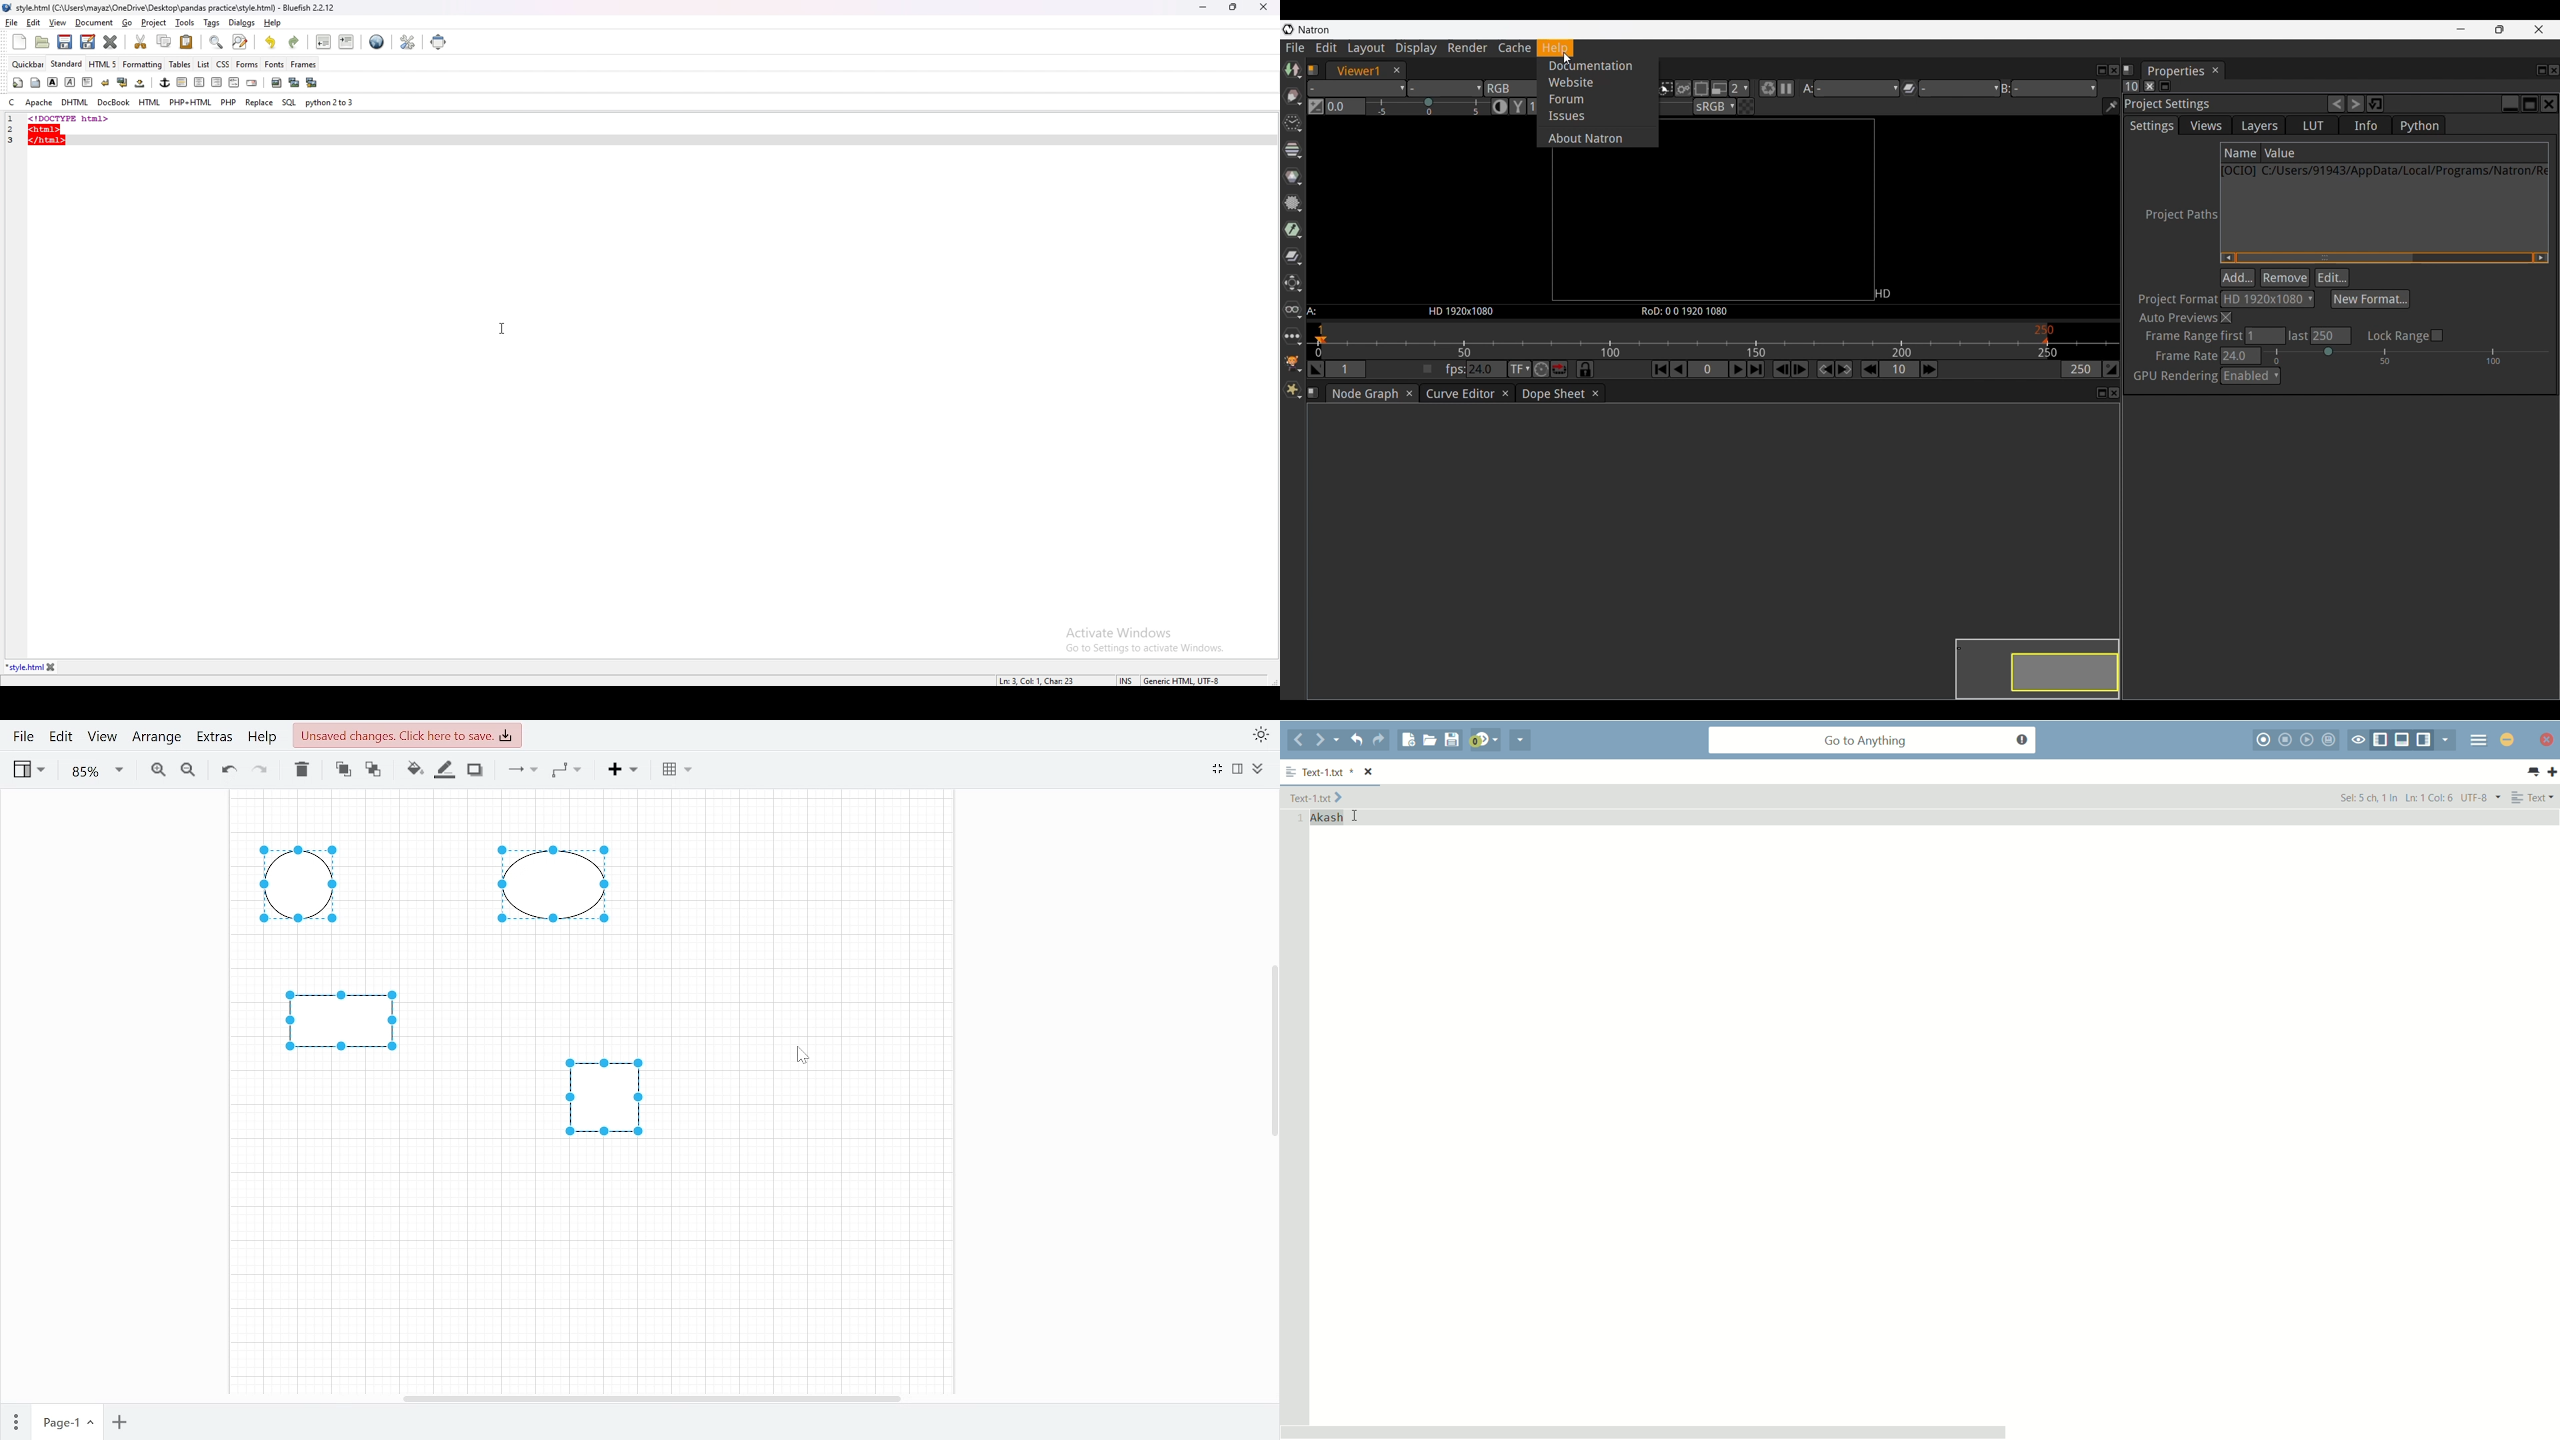 The height and width of the screenshot is (1456, 2576). I want to click on docbook, so click(113, 103).